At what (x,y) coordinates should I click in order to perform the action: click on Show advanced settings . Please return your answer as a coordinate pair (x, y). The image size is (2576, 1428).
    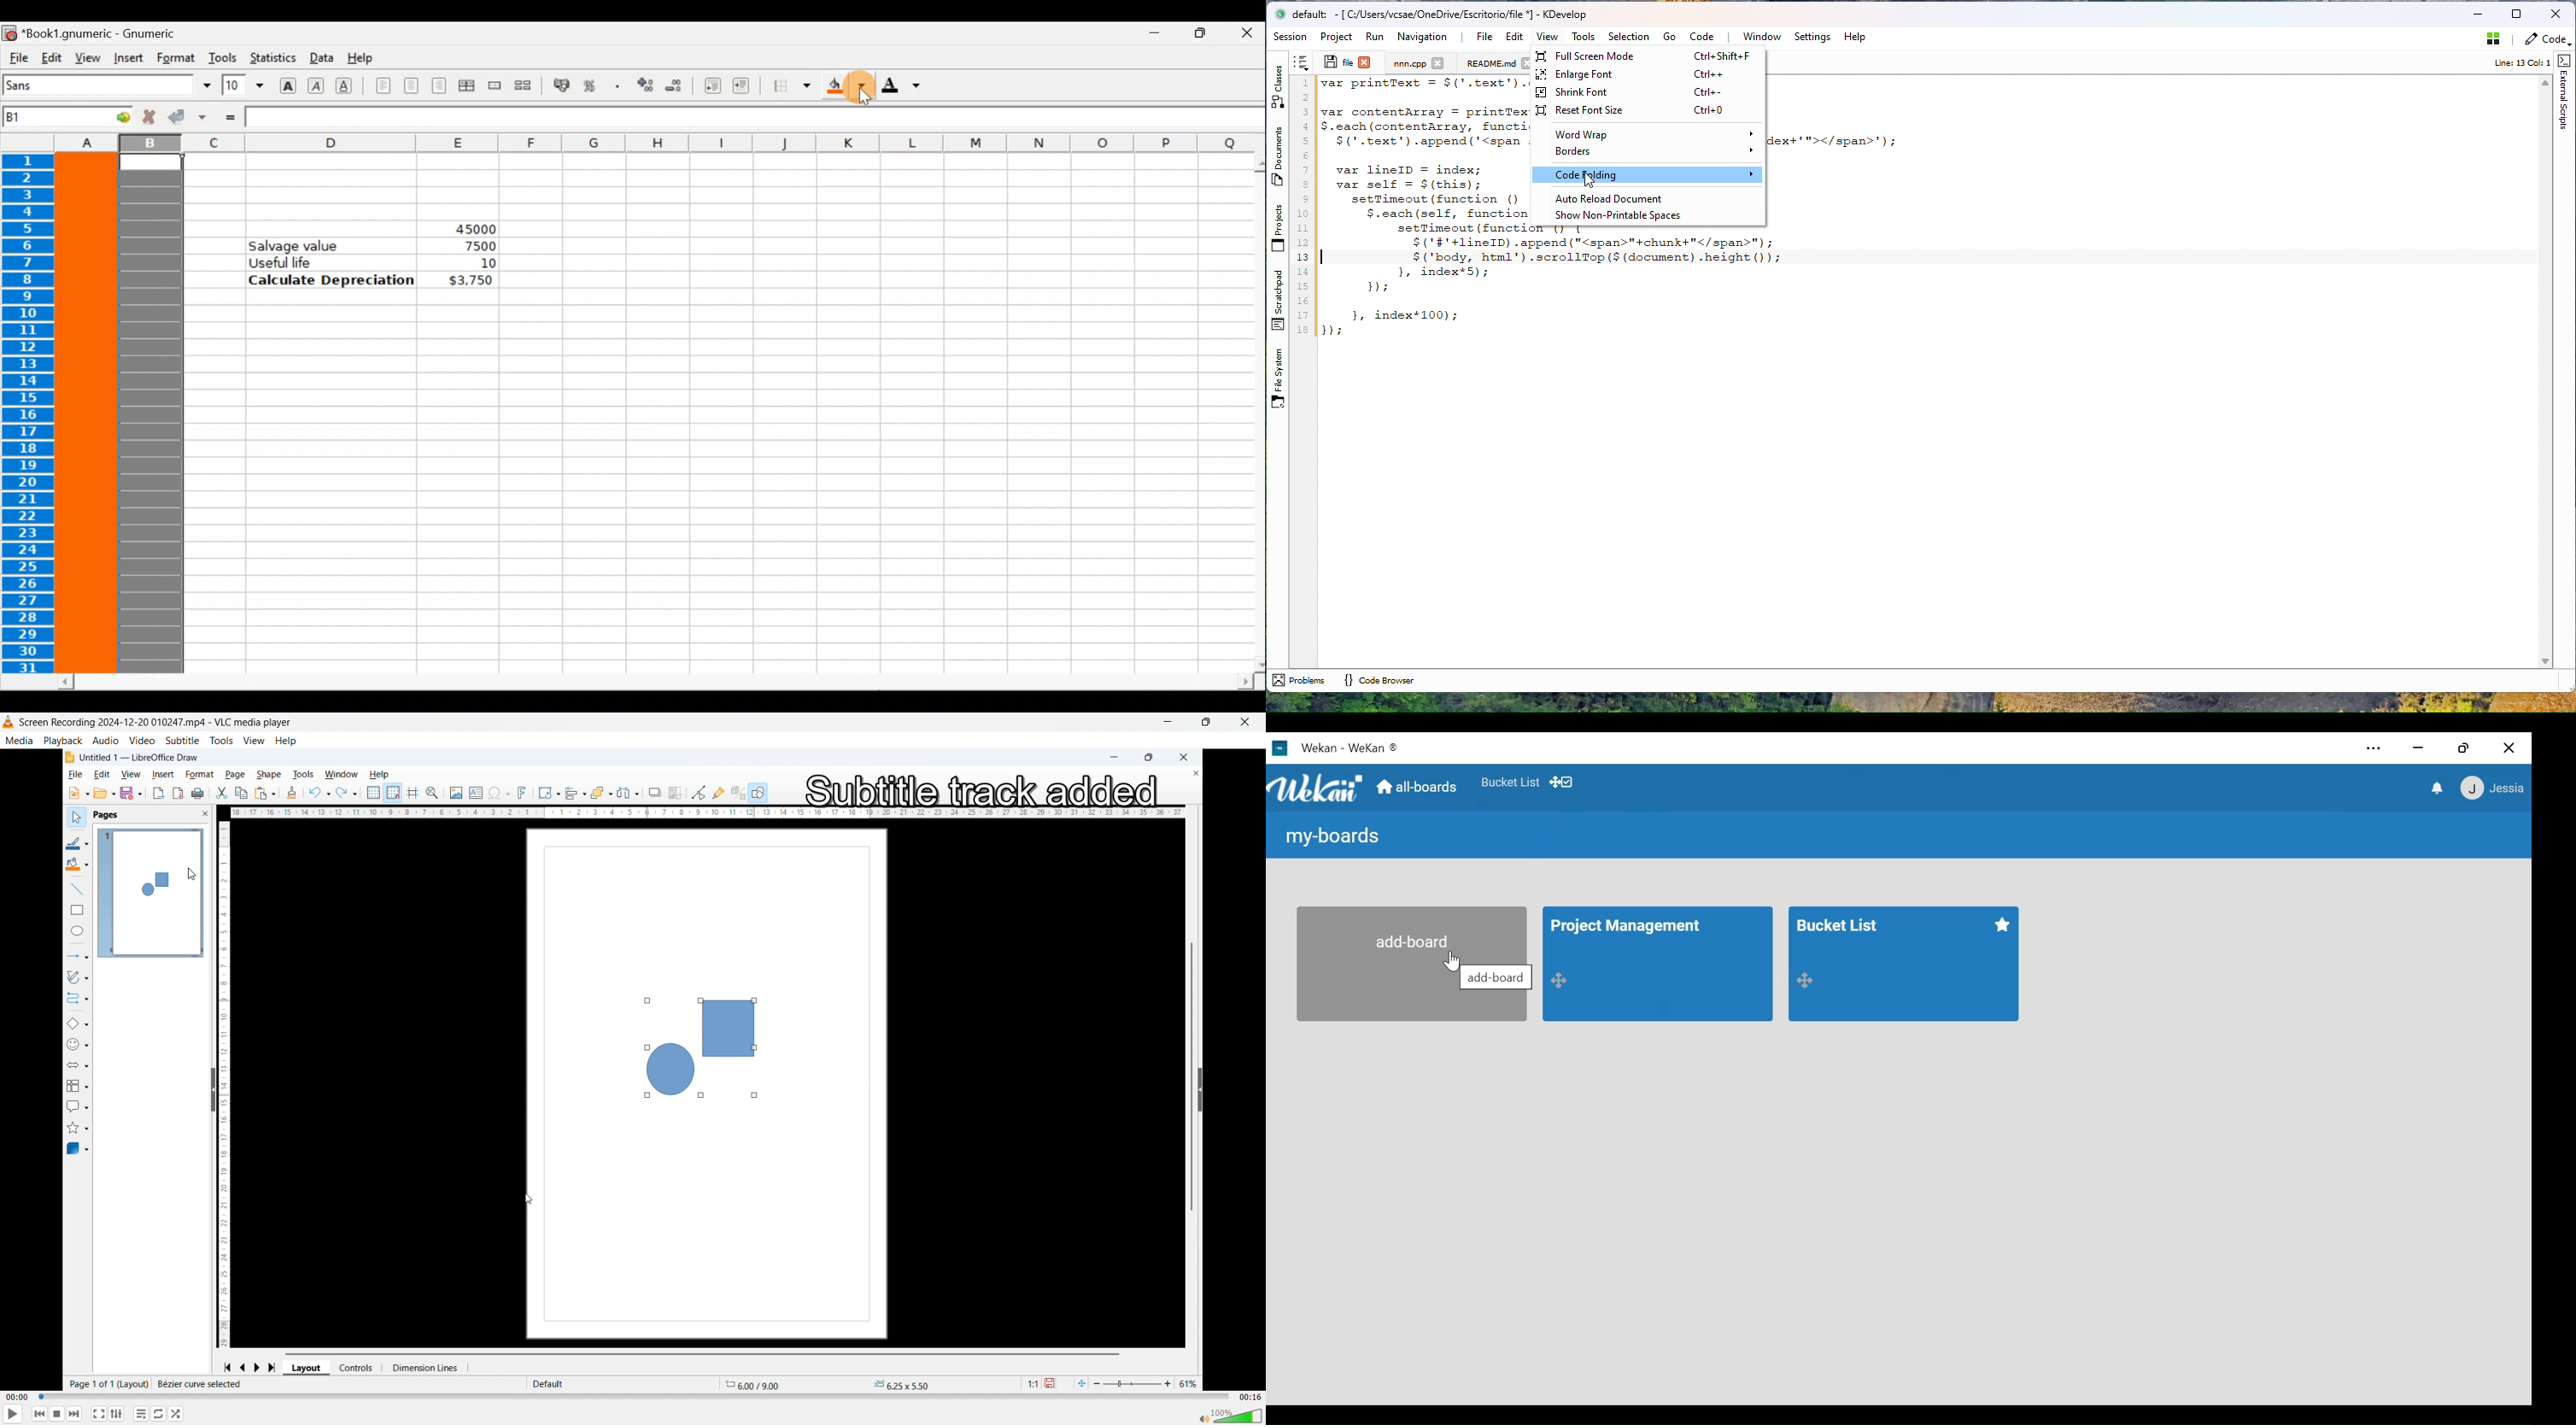
    Looking at the image, I should click on (117, 1414).